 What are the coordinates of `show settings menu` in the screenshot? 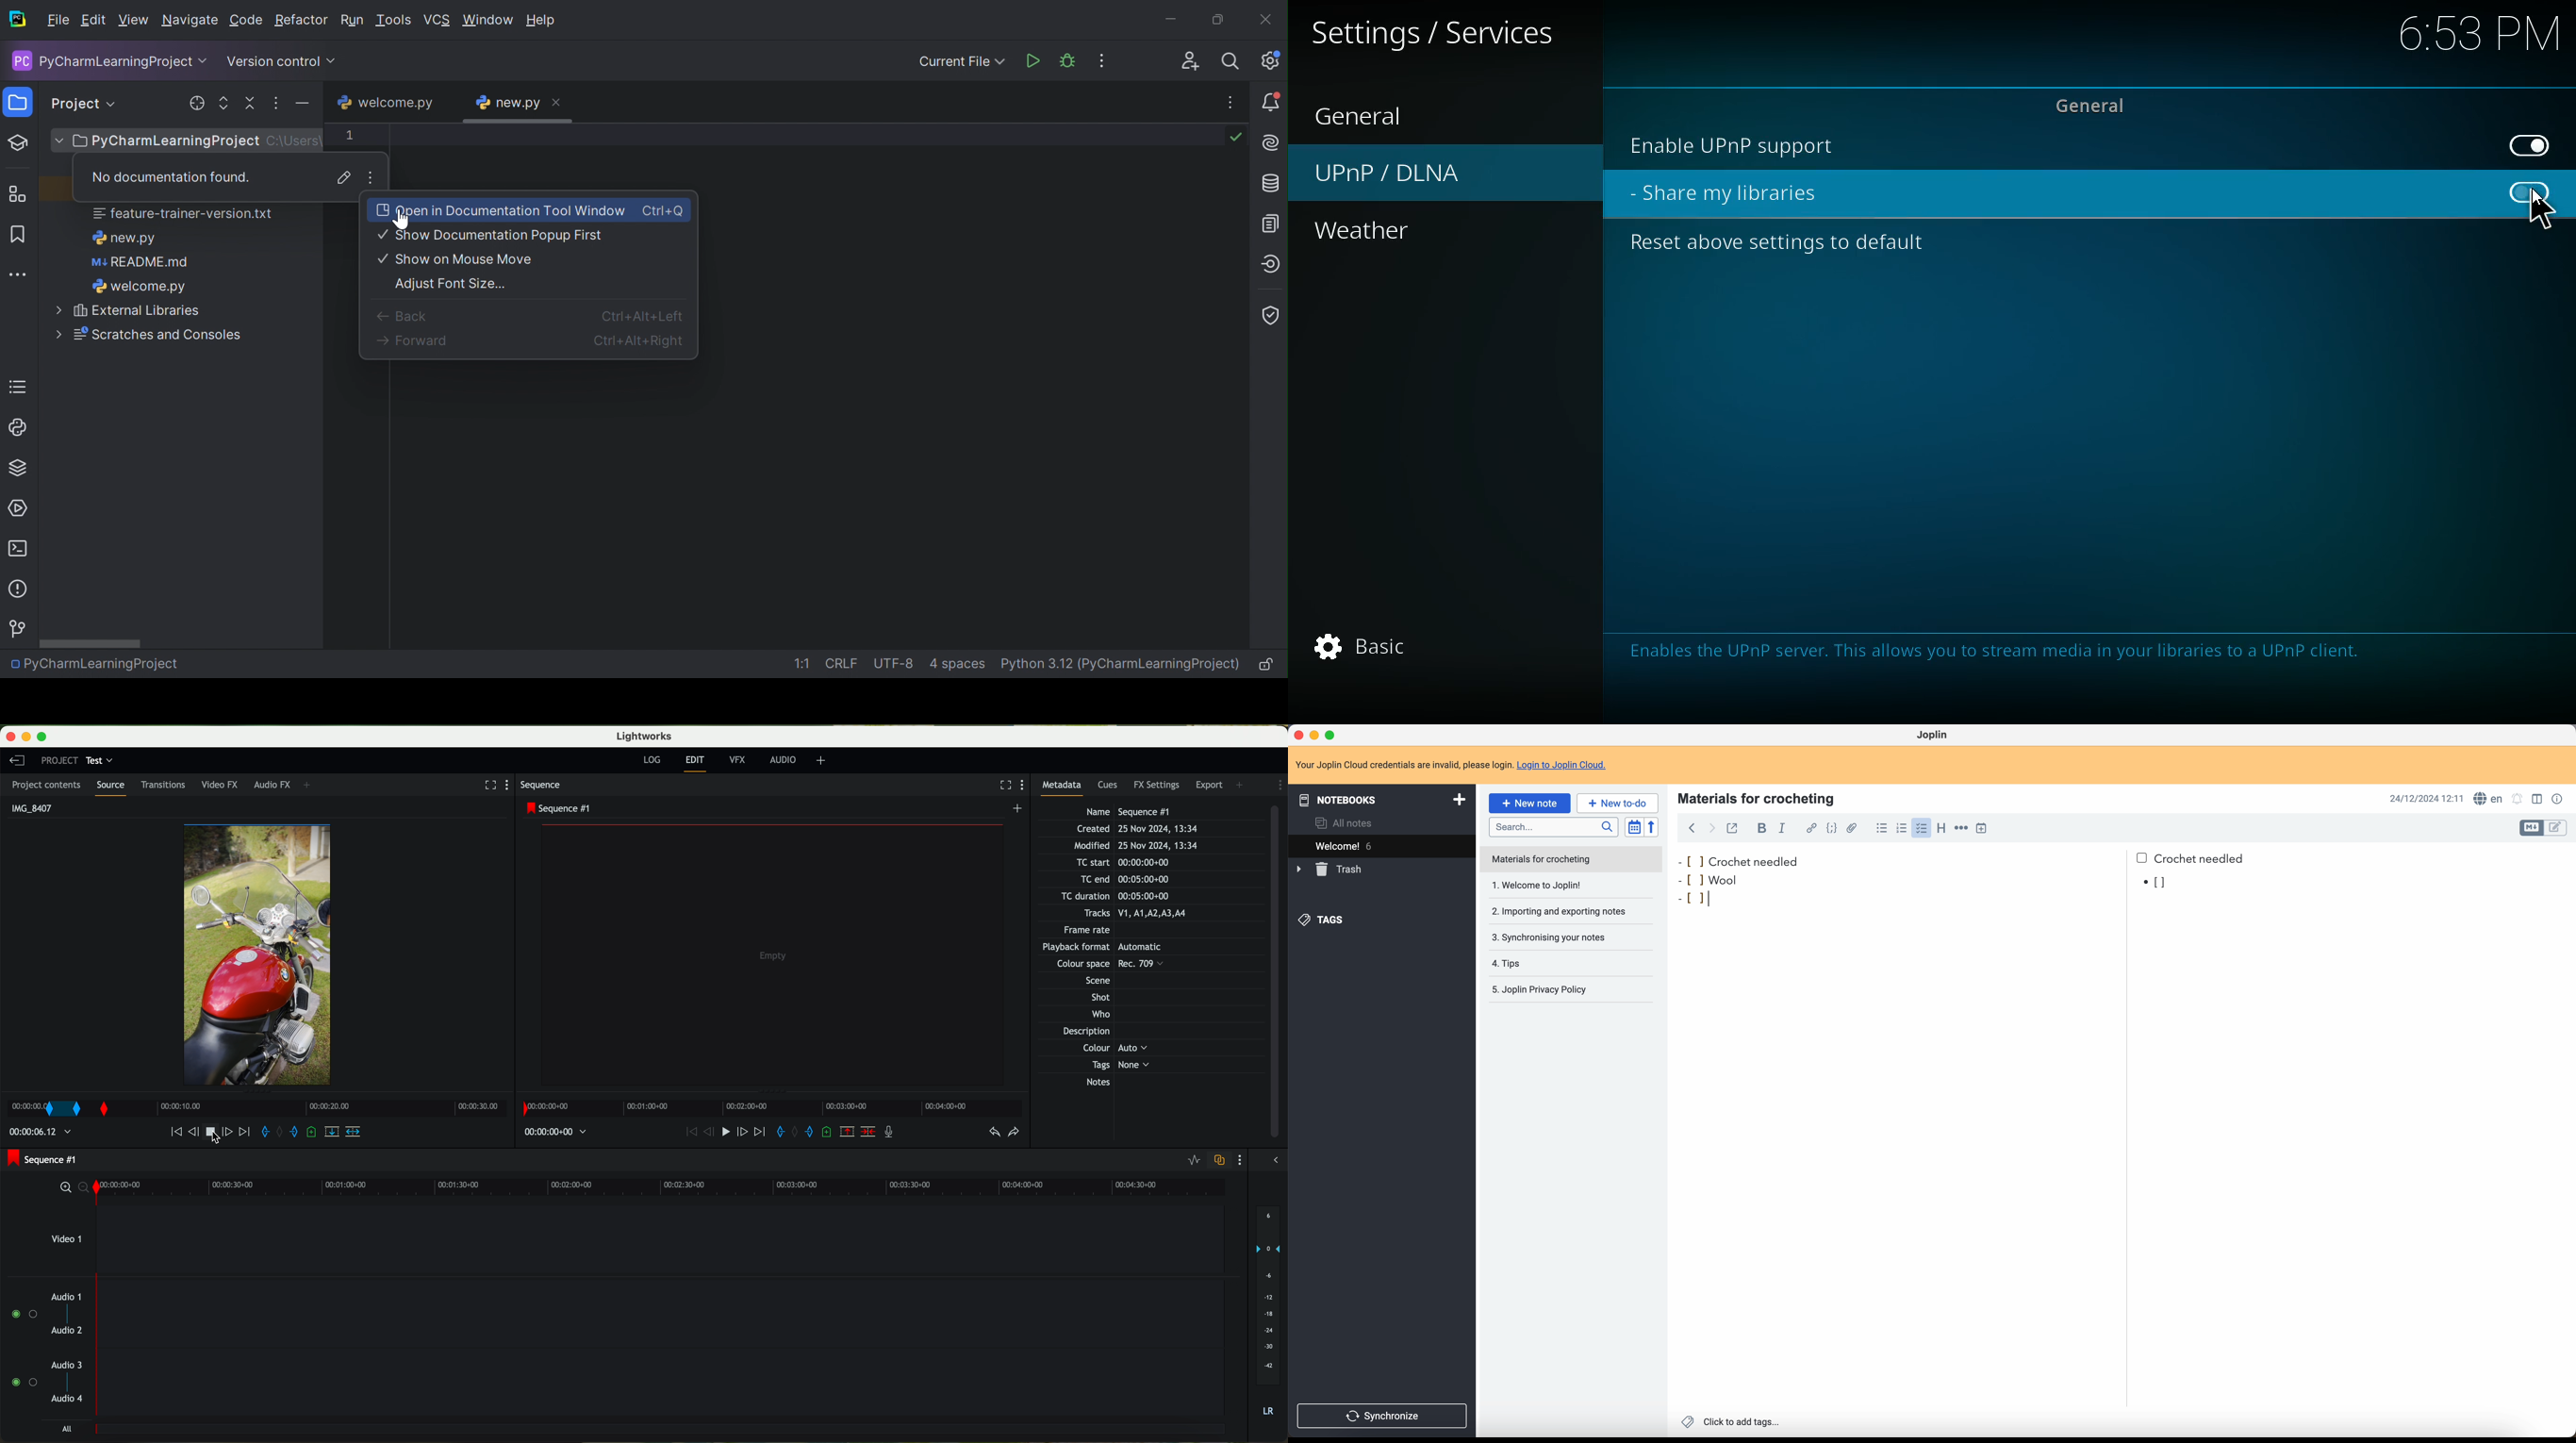 It's located at (511, 786).